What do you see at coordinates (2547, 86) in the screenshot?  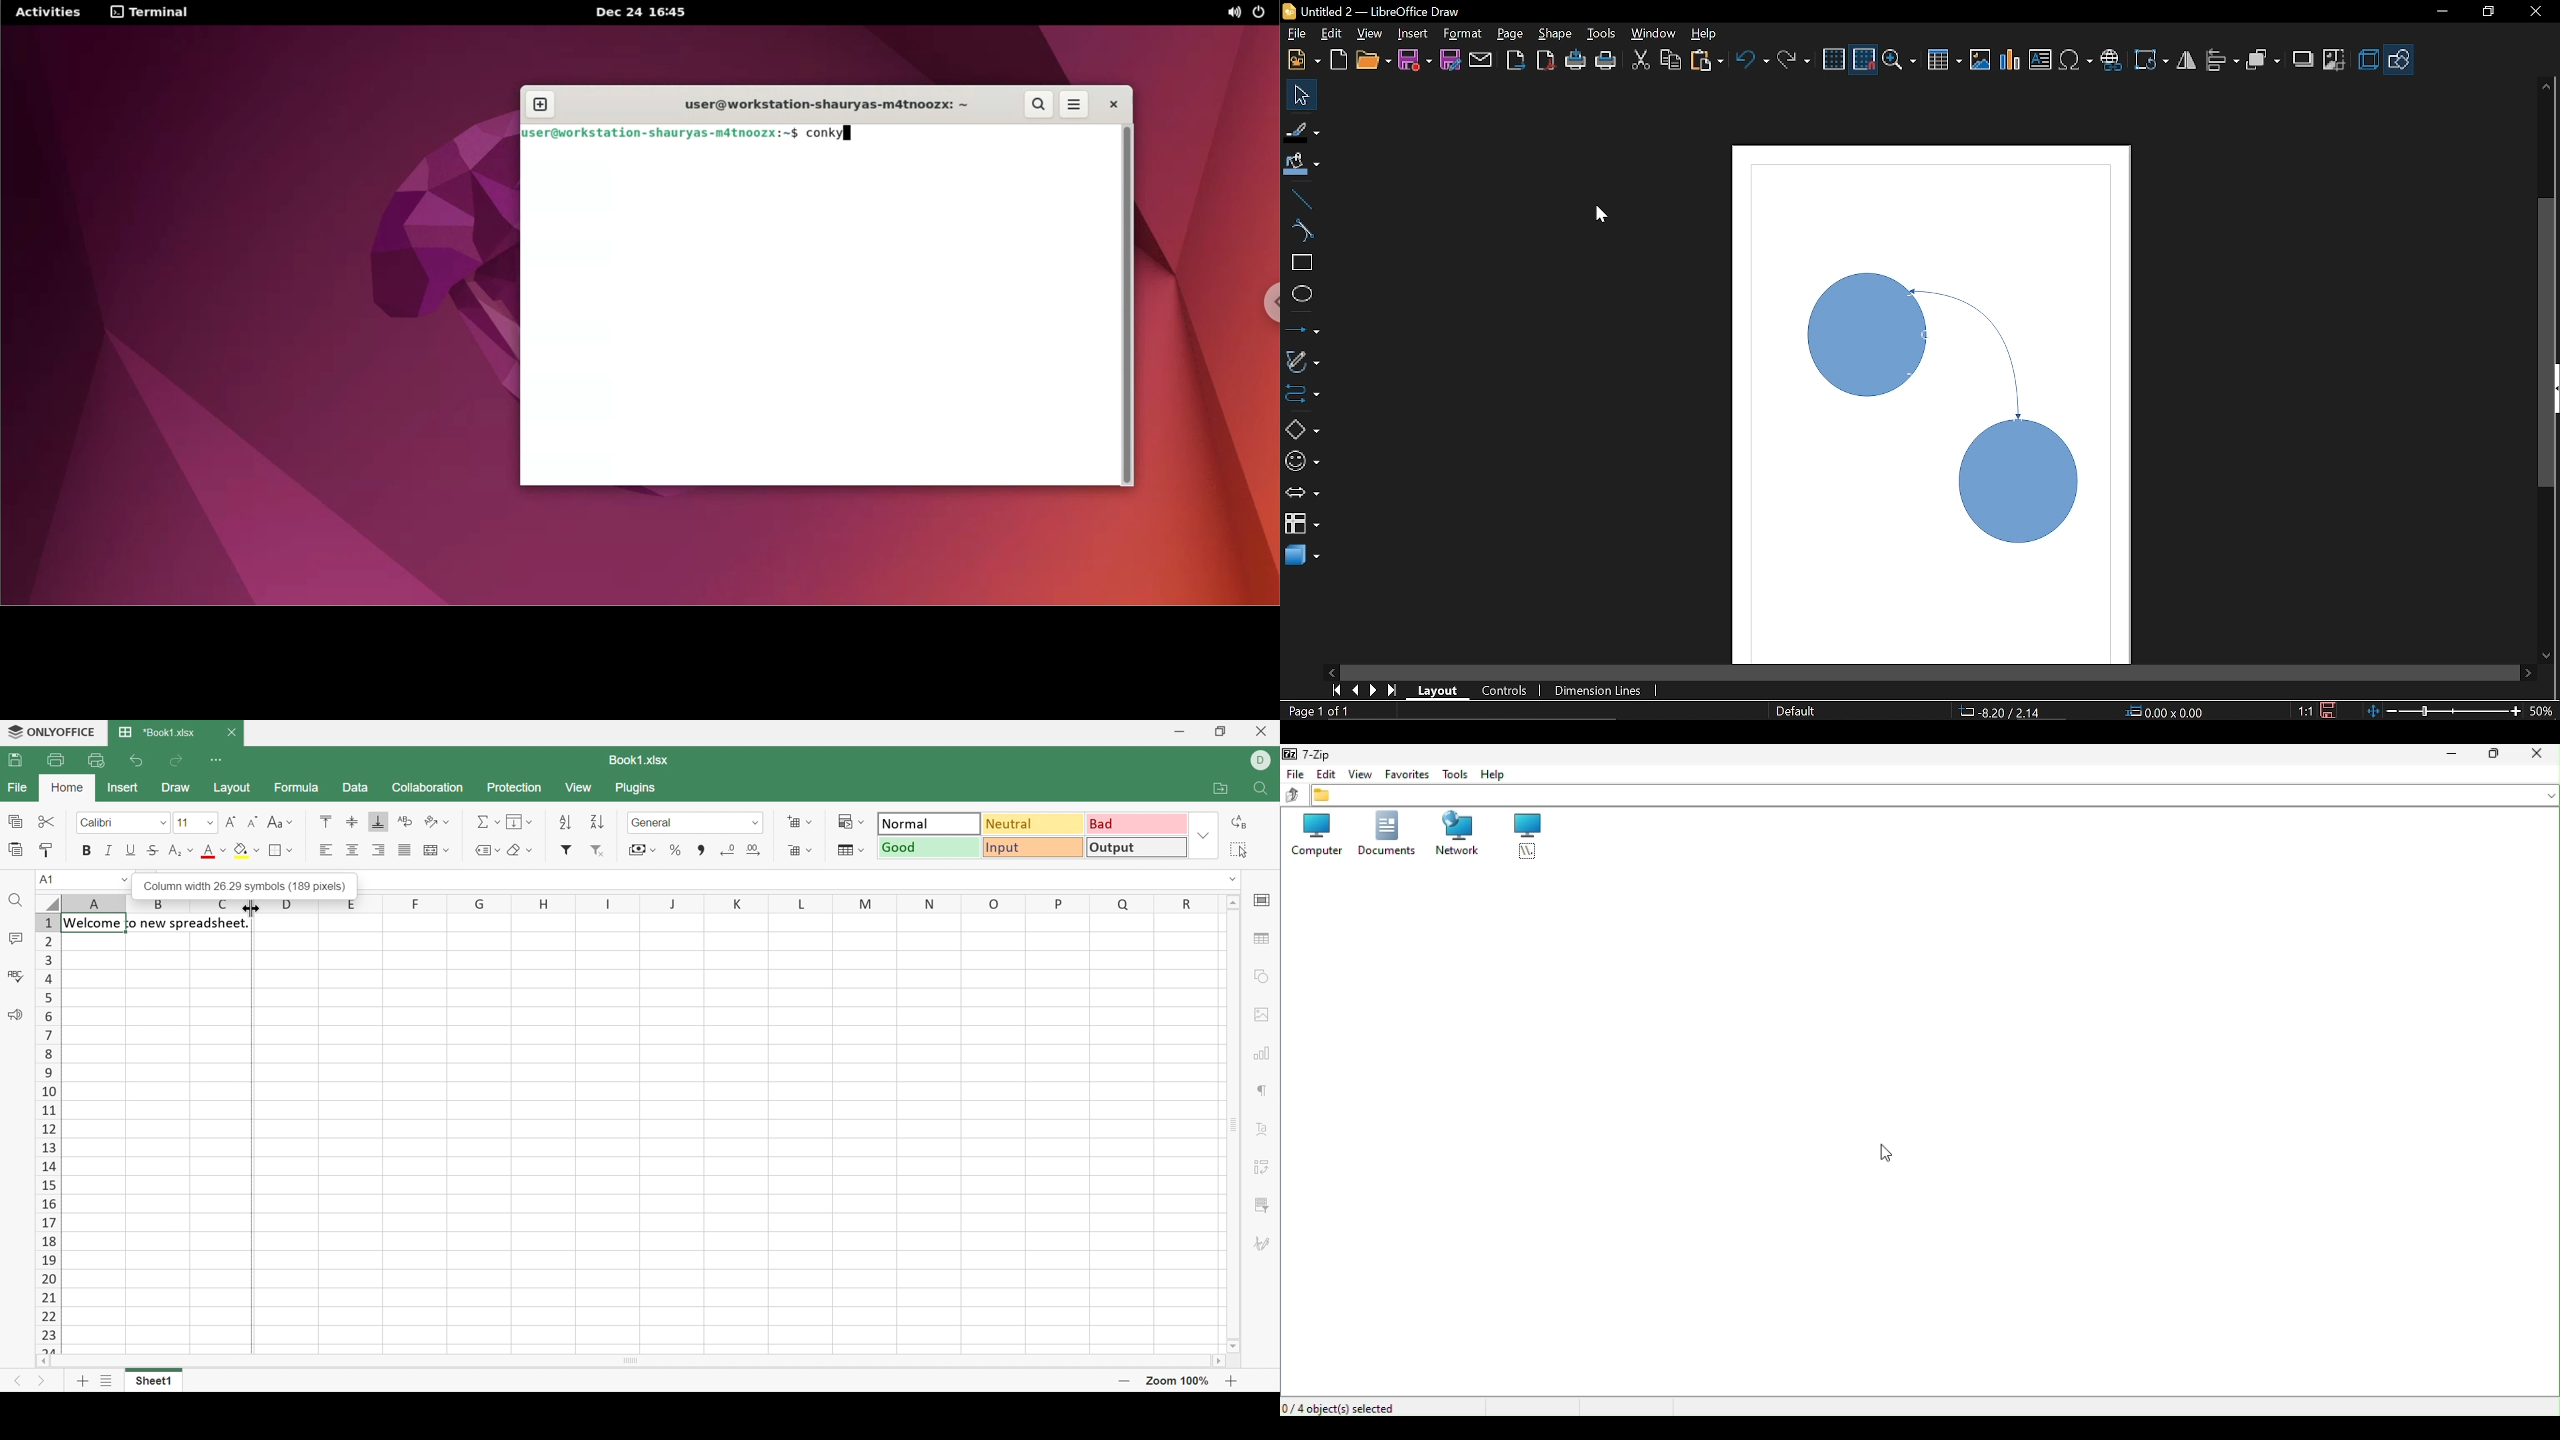 I see `Move up` at bounding box center [2547, 86].